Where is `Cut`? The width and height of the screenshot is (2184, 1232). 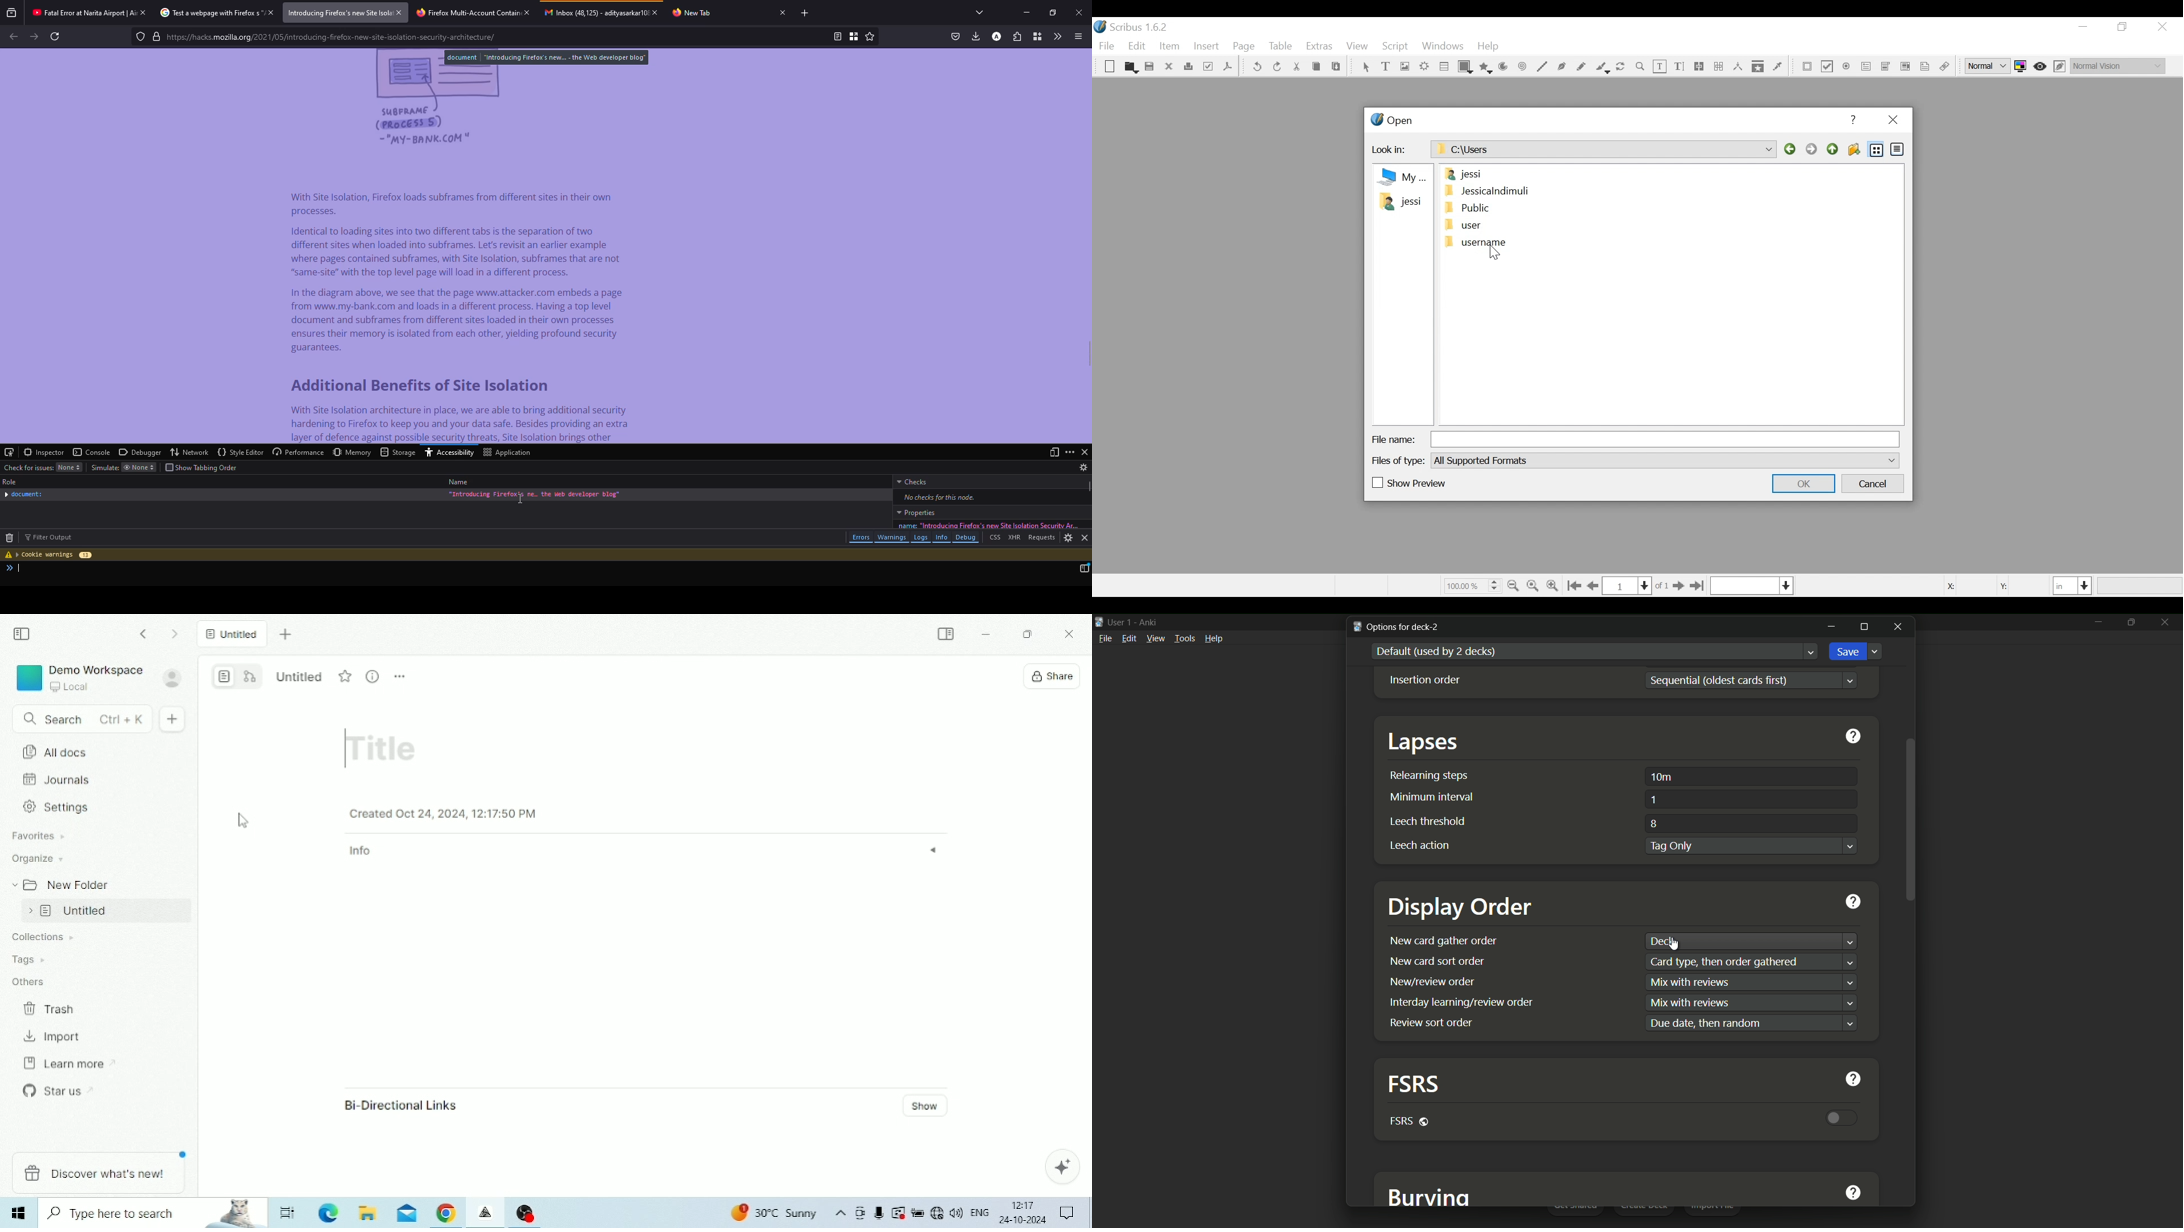
Cut is located at coordinates (1296, 67).